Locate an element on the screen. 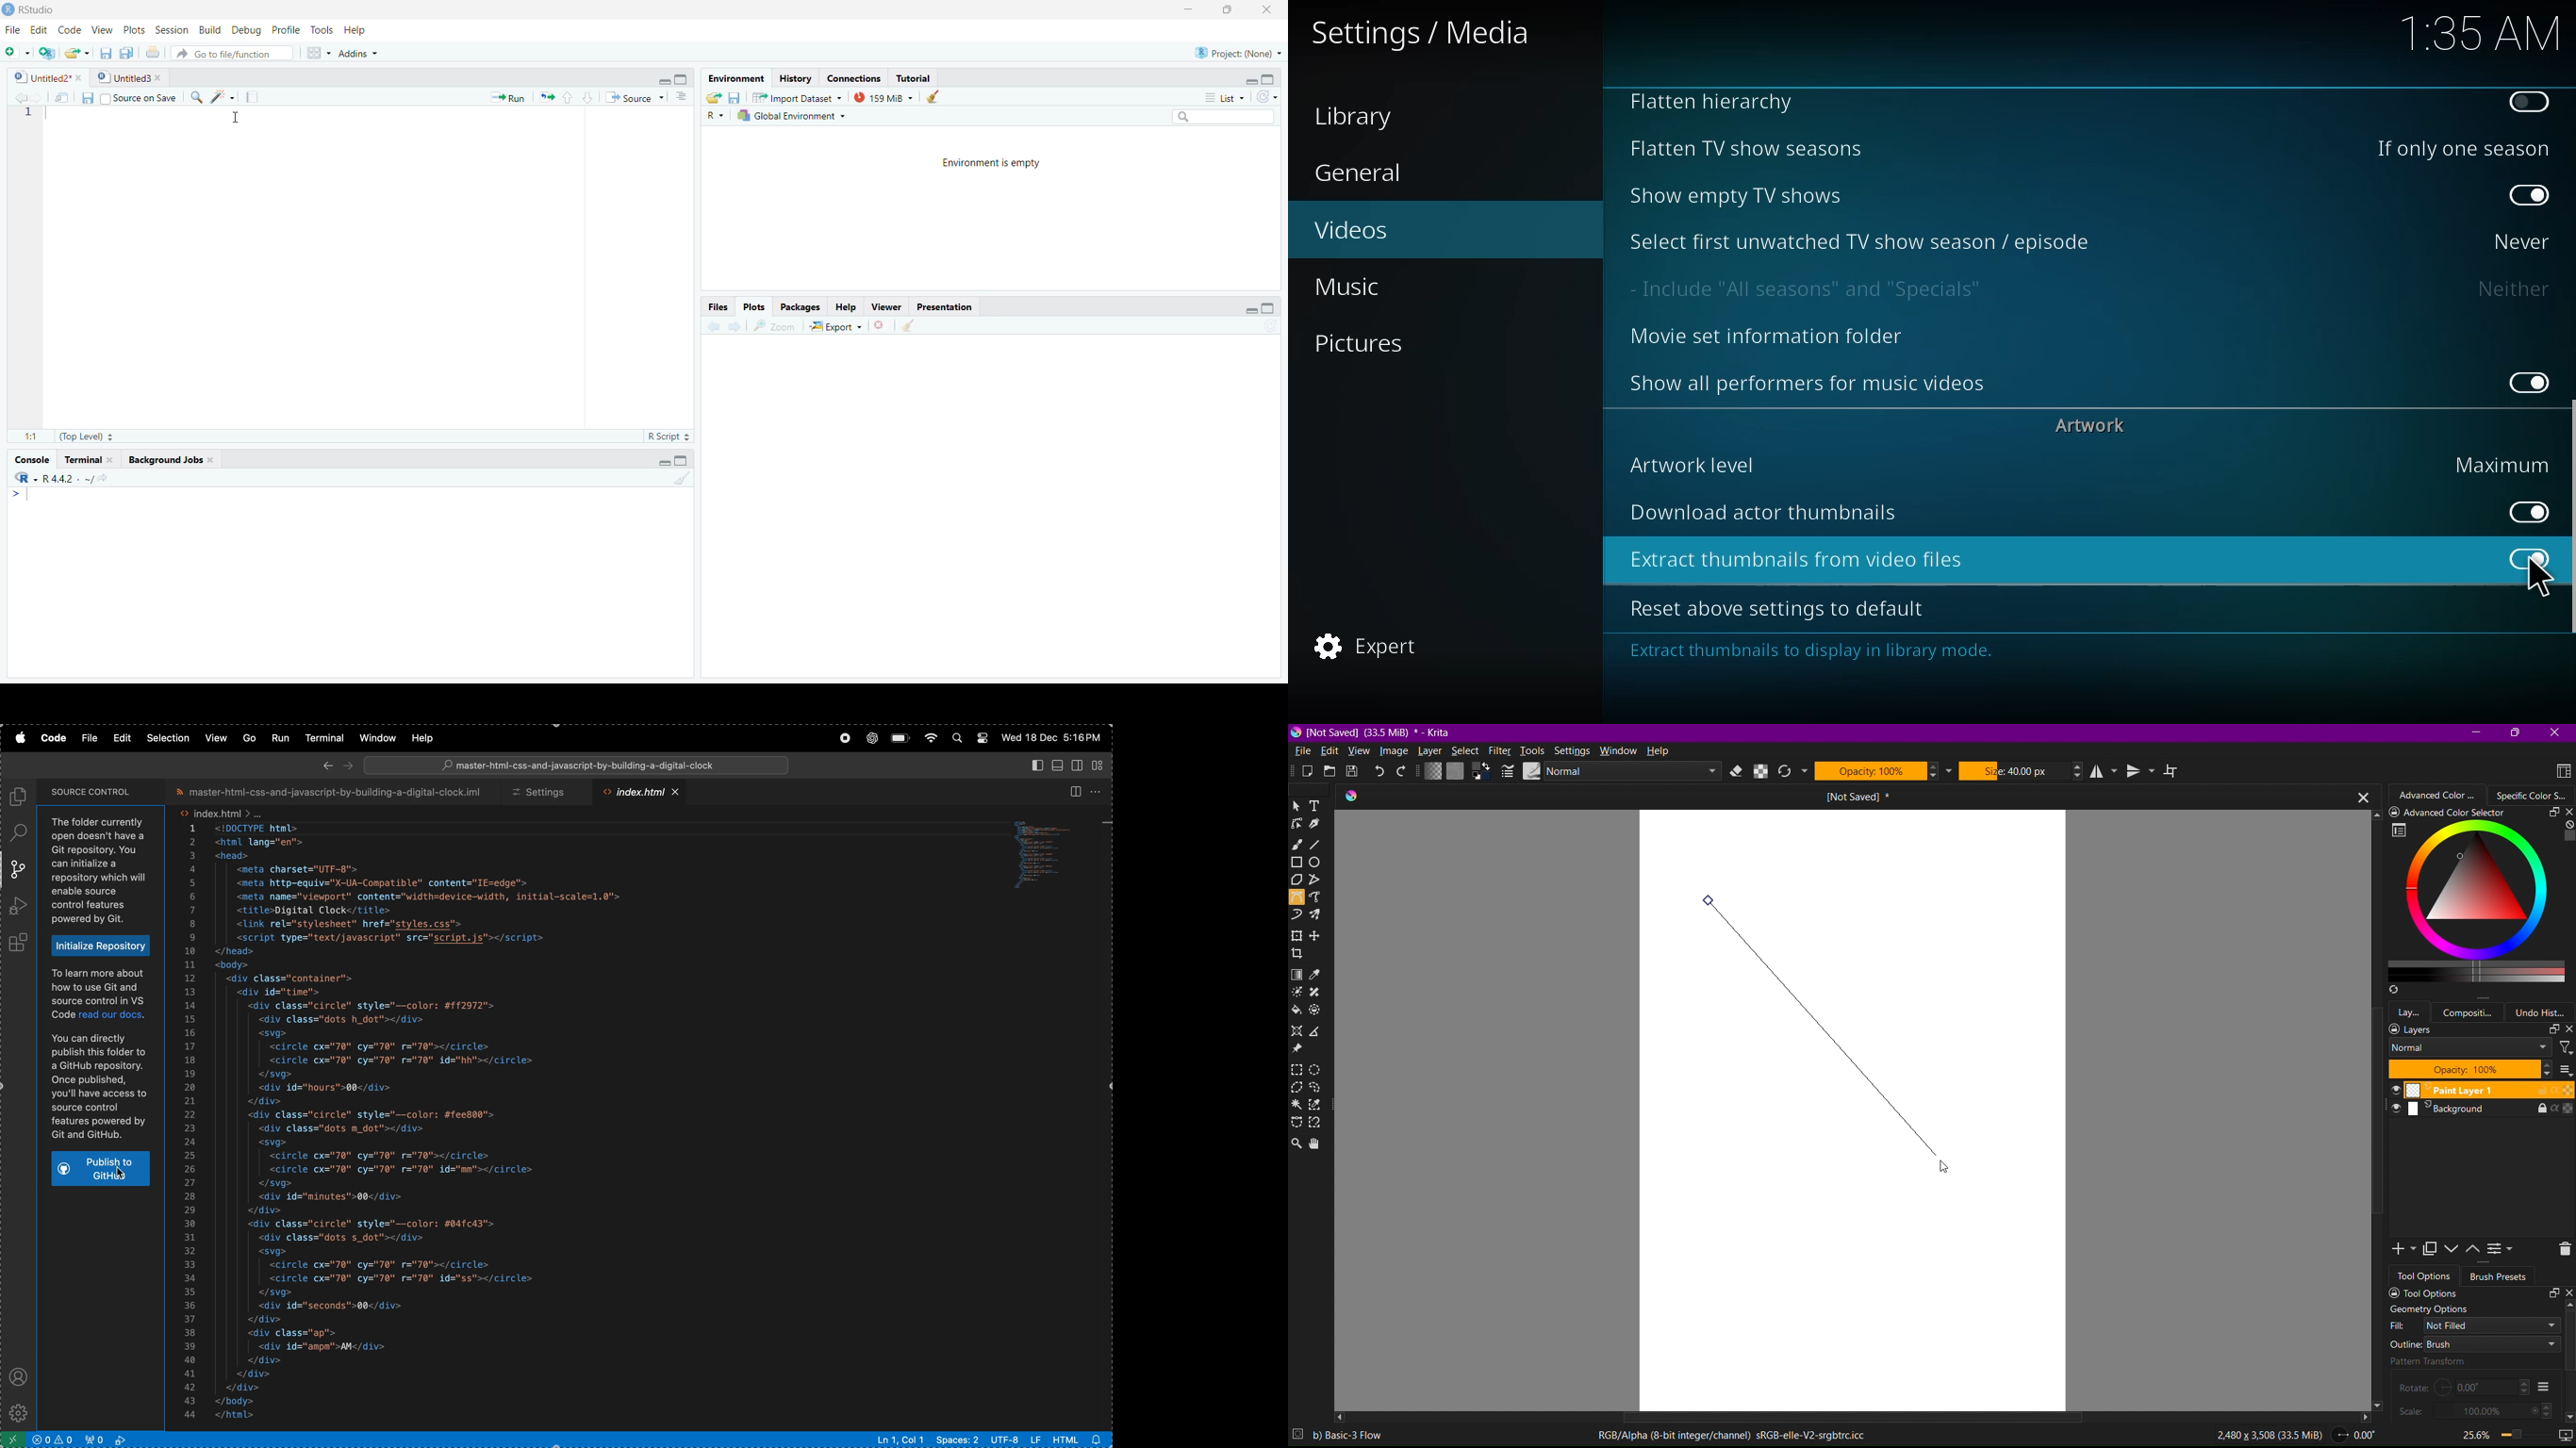 Image resolution: width=2576 pixels, height=1456 pixels. <meta name="viewport" content="width=device-width, initial-scale=1.0"> is located at coordinates (434, 897).